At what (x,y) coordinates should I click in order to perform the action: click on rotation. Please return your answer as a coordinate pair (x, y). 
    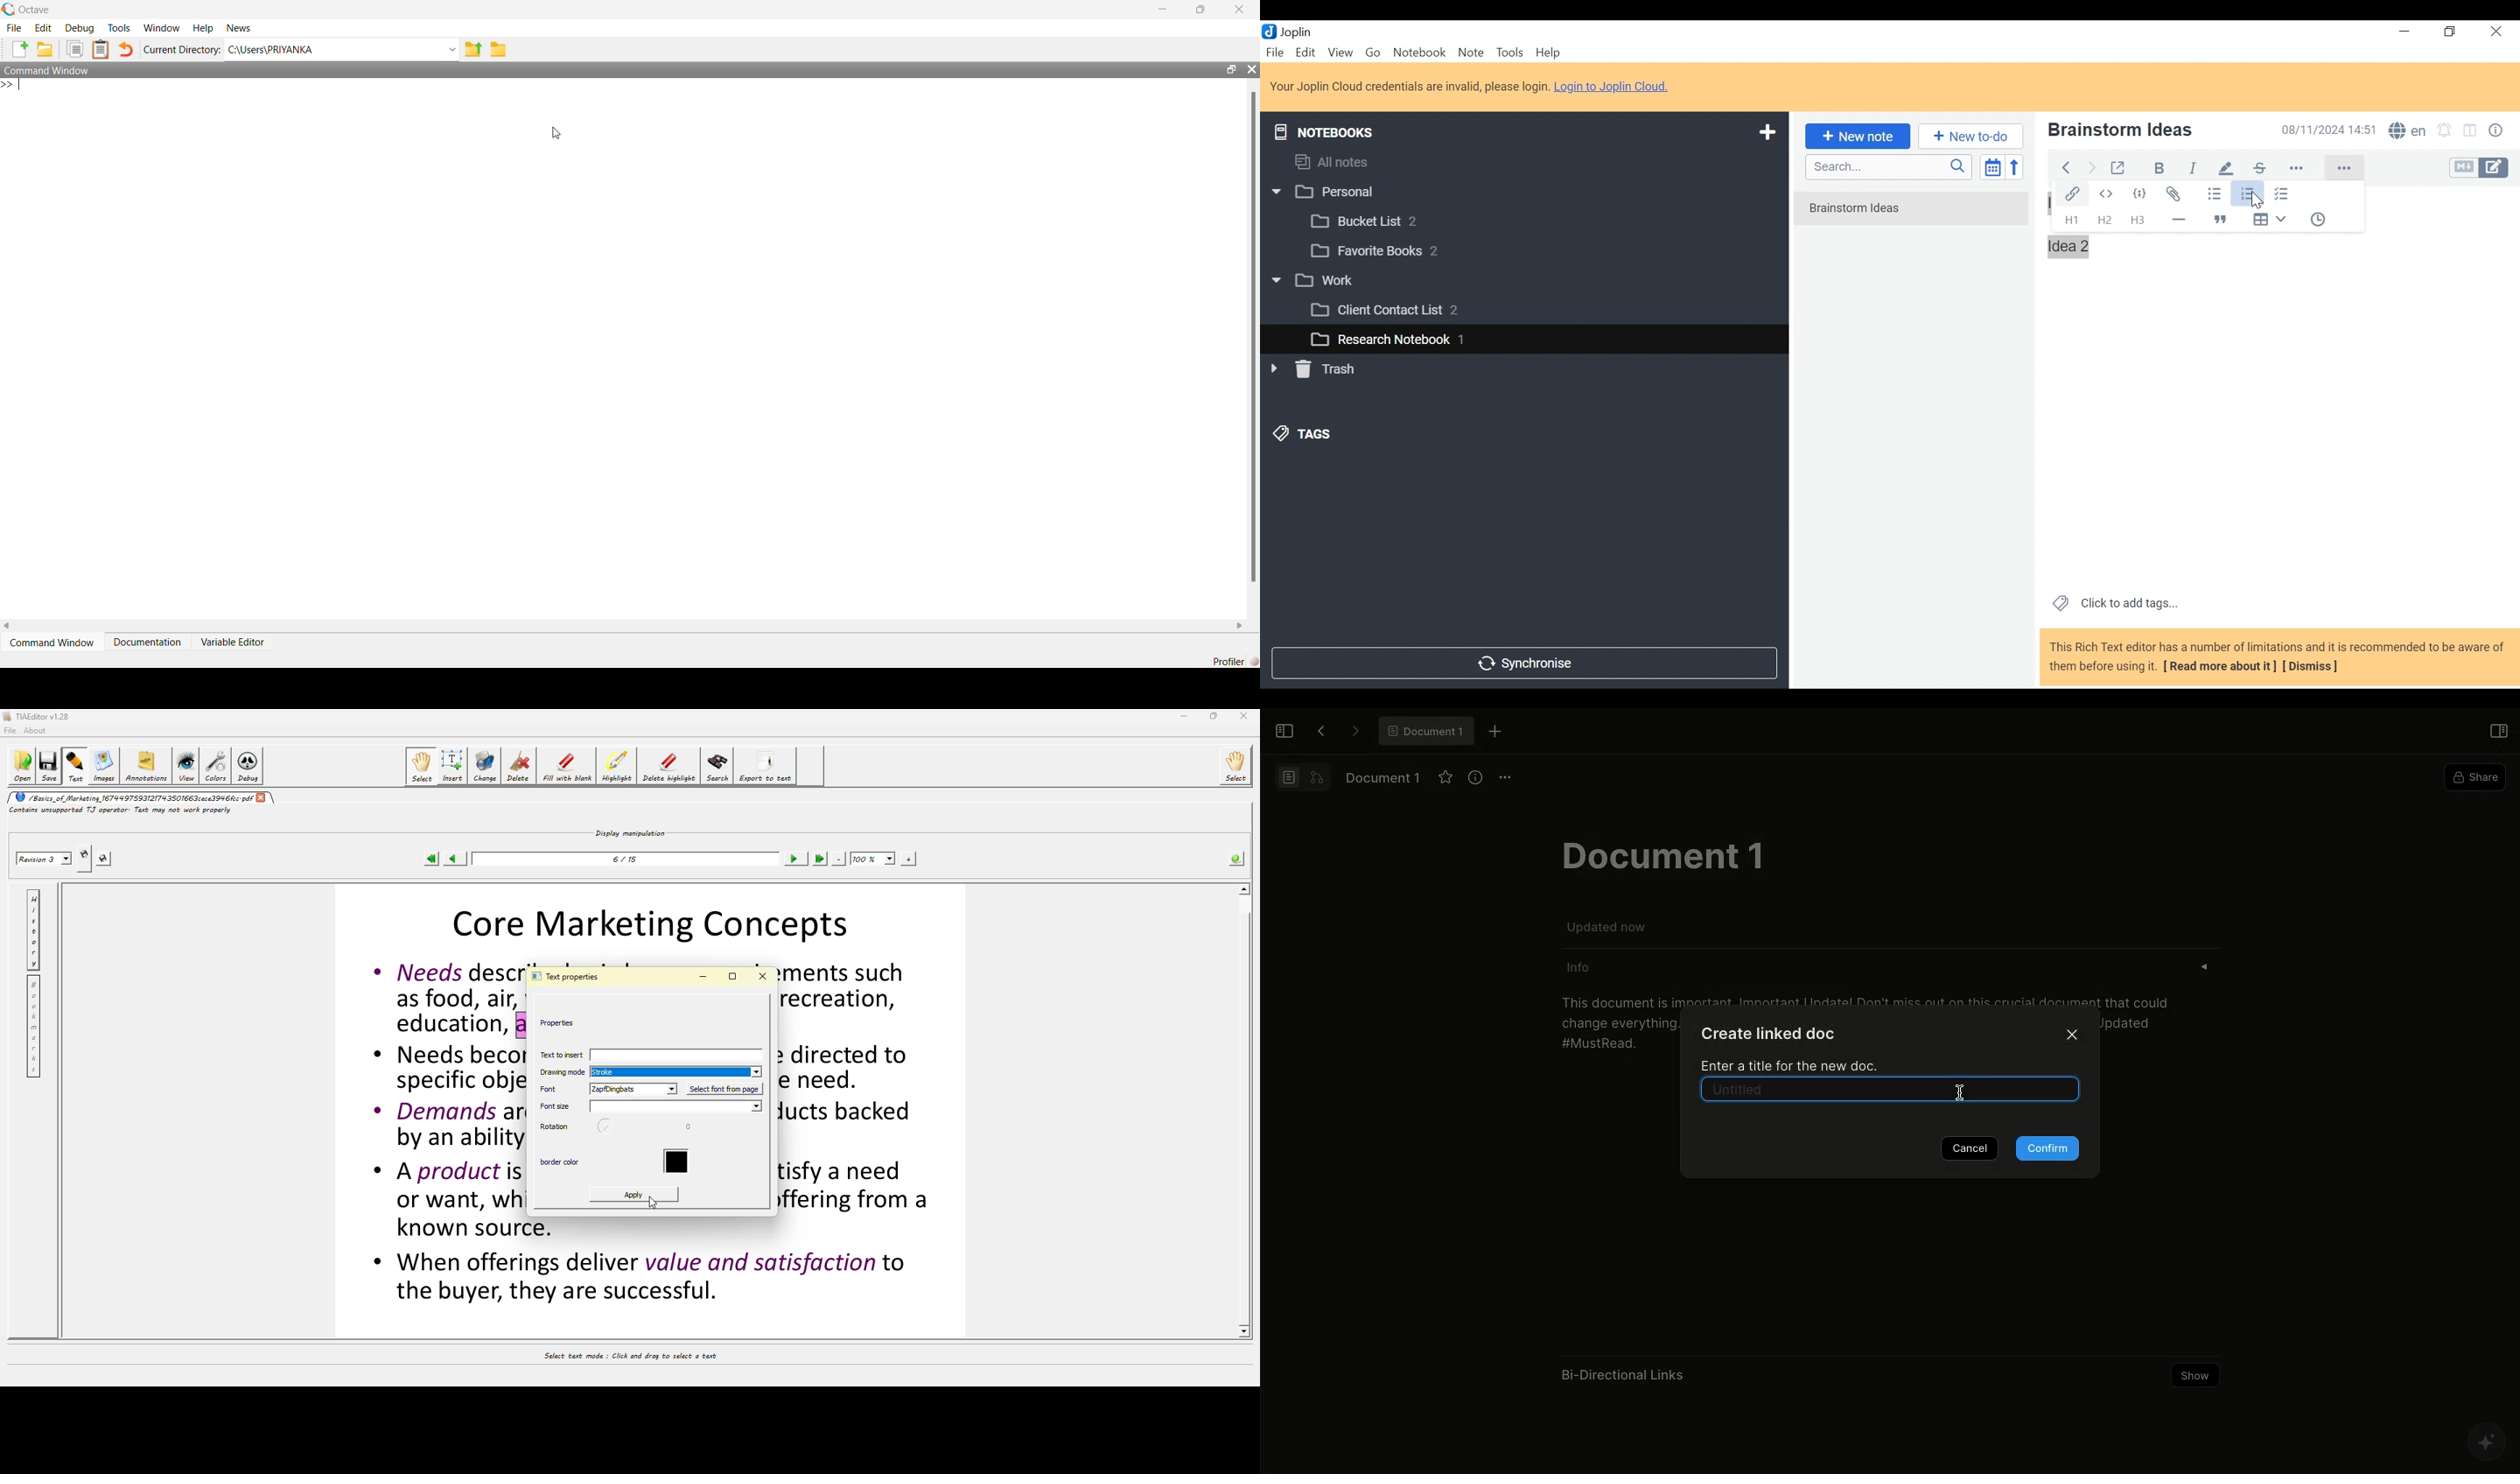
    Looking at the image, I should click on (553, 1127).